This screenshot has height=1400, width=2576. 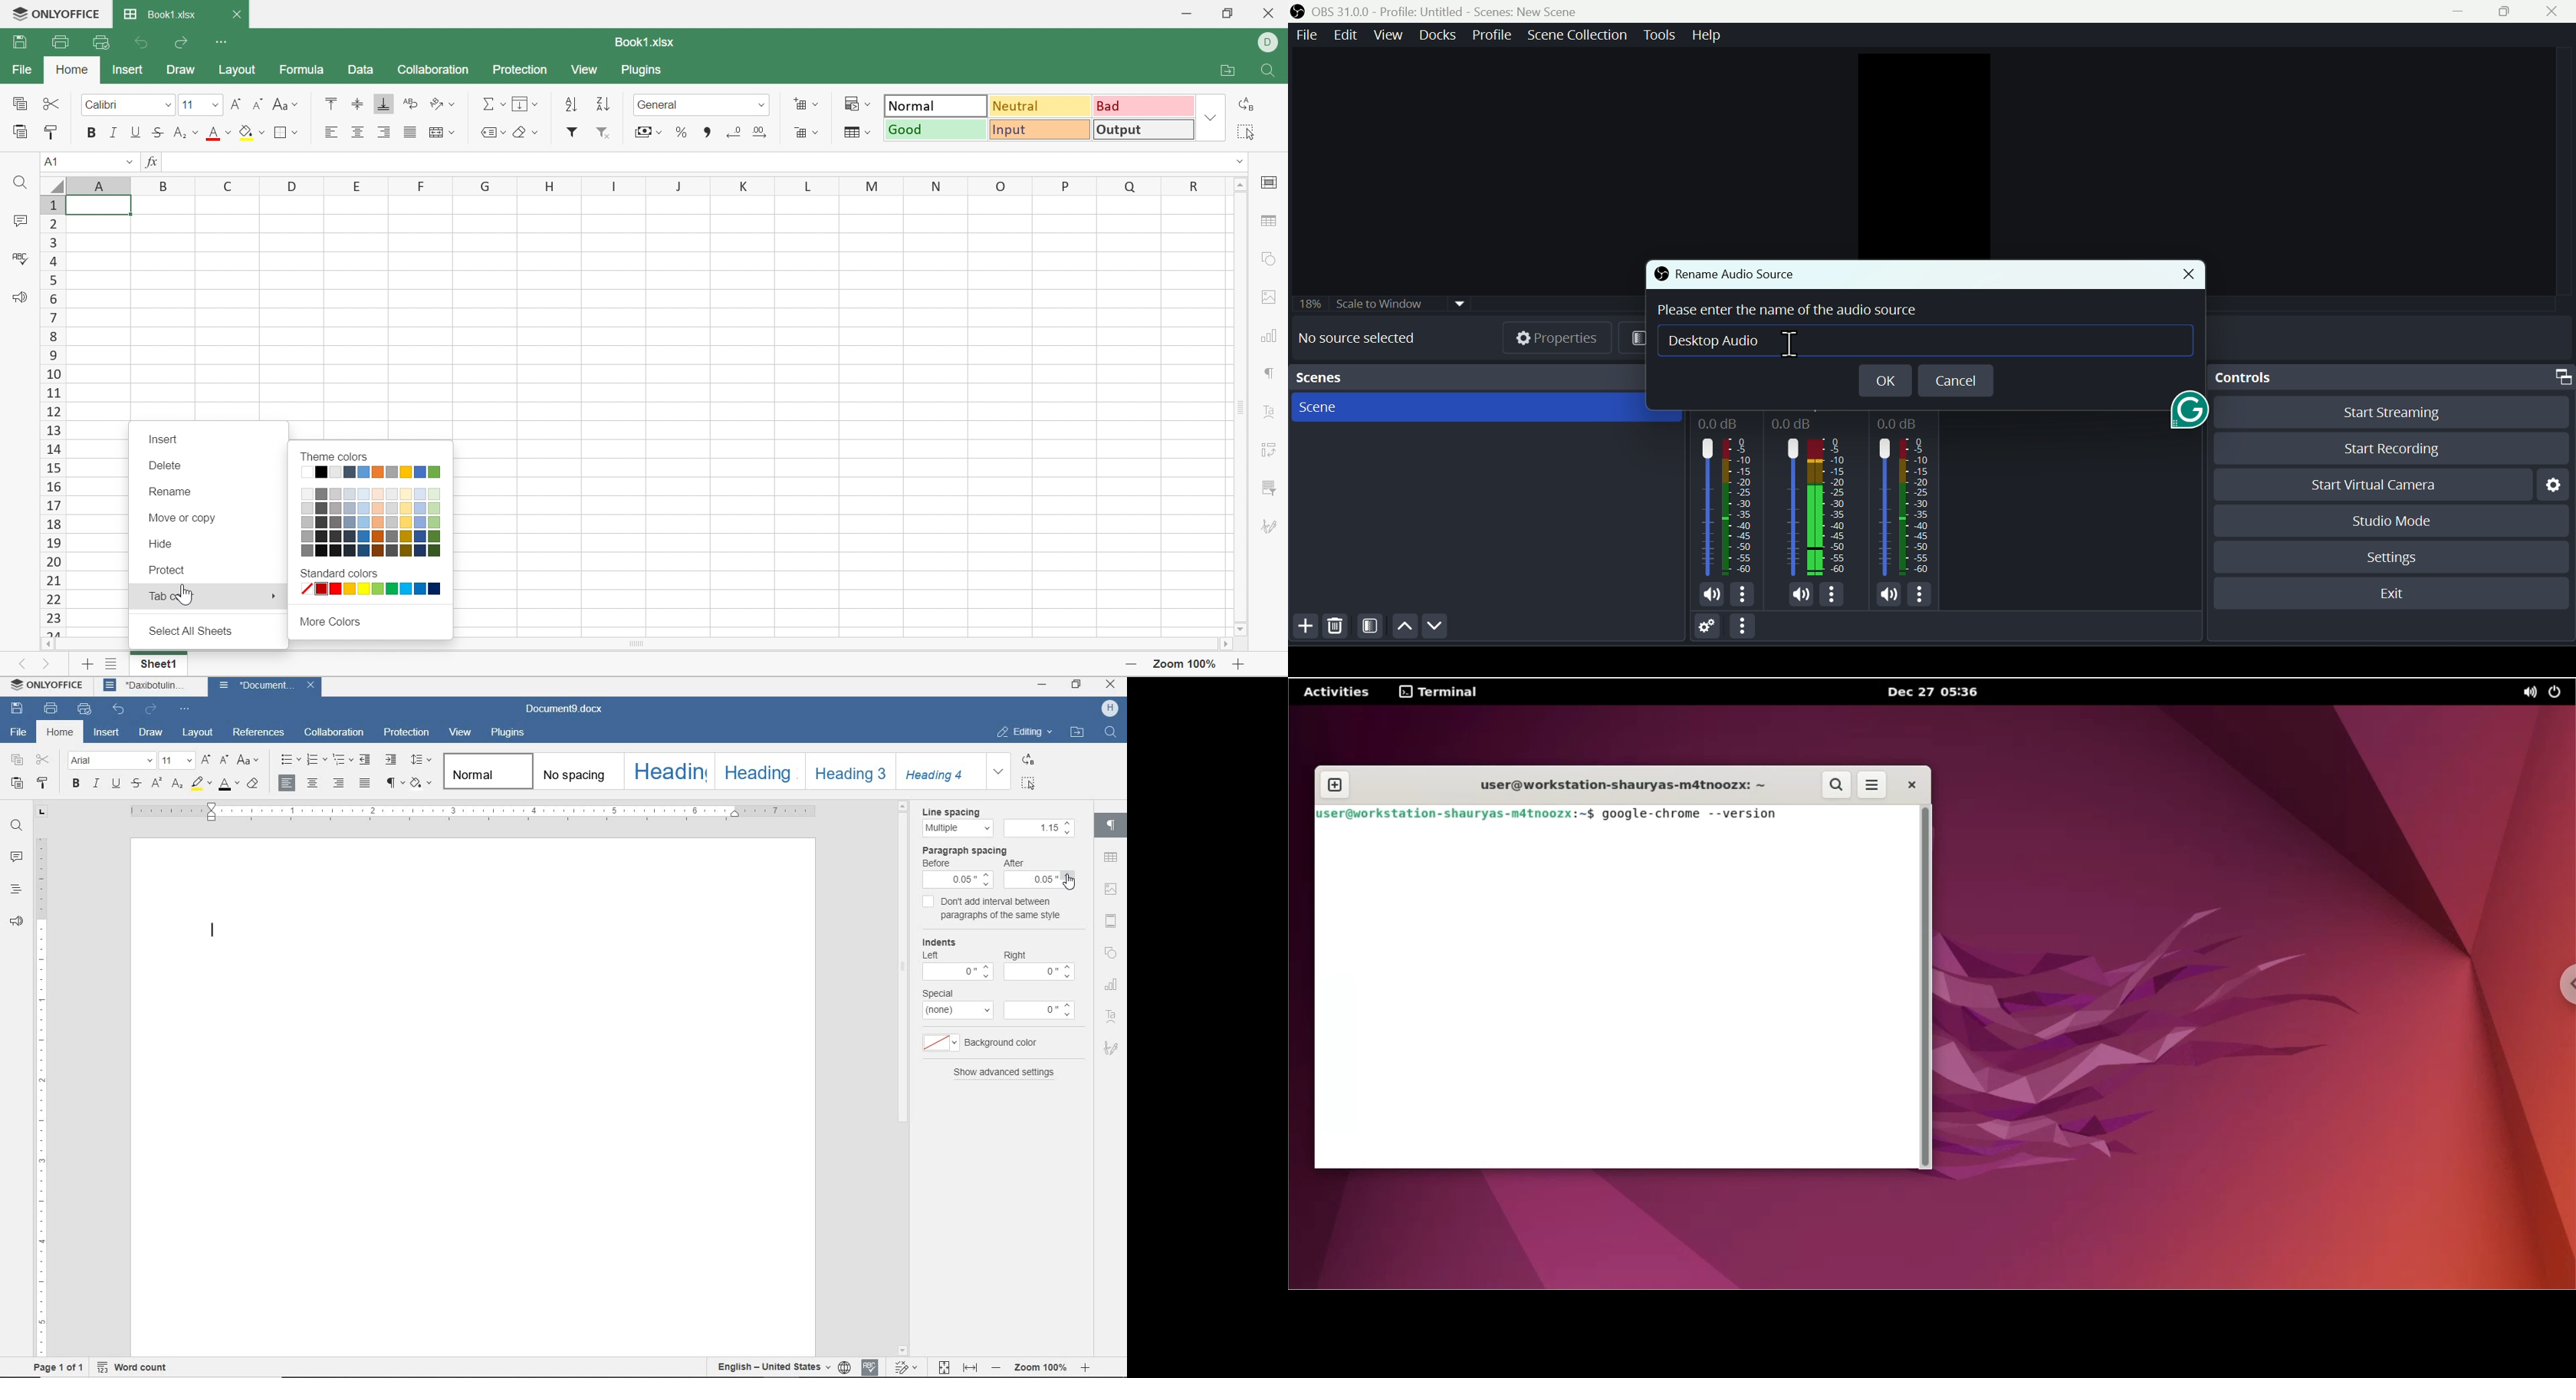 What do you see at coordinates (931, 955) in the screenshot?
I see `Left` at bounding box center [931, 955].